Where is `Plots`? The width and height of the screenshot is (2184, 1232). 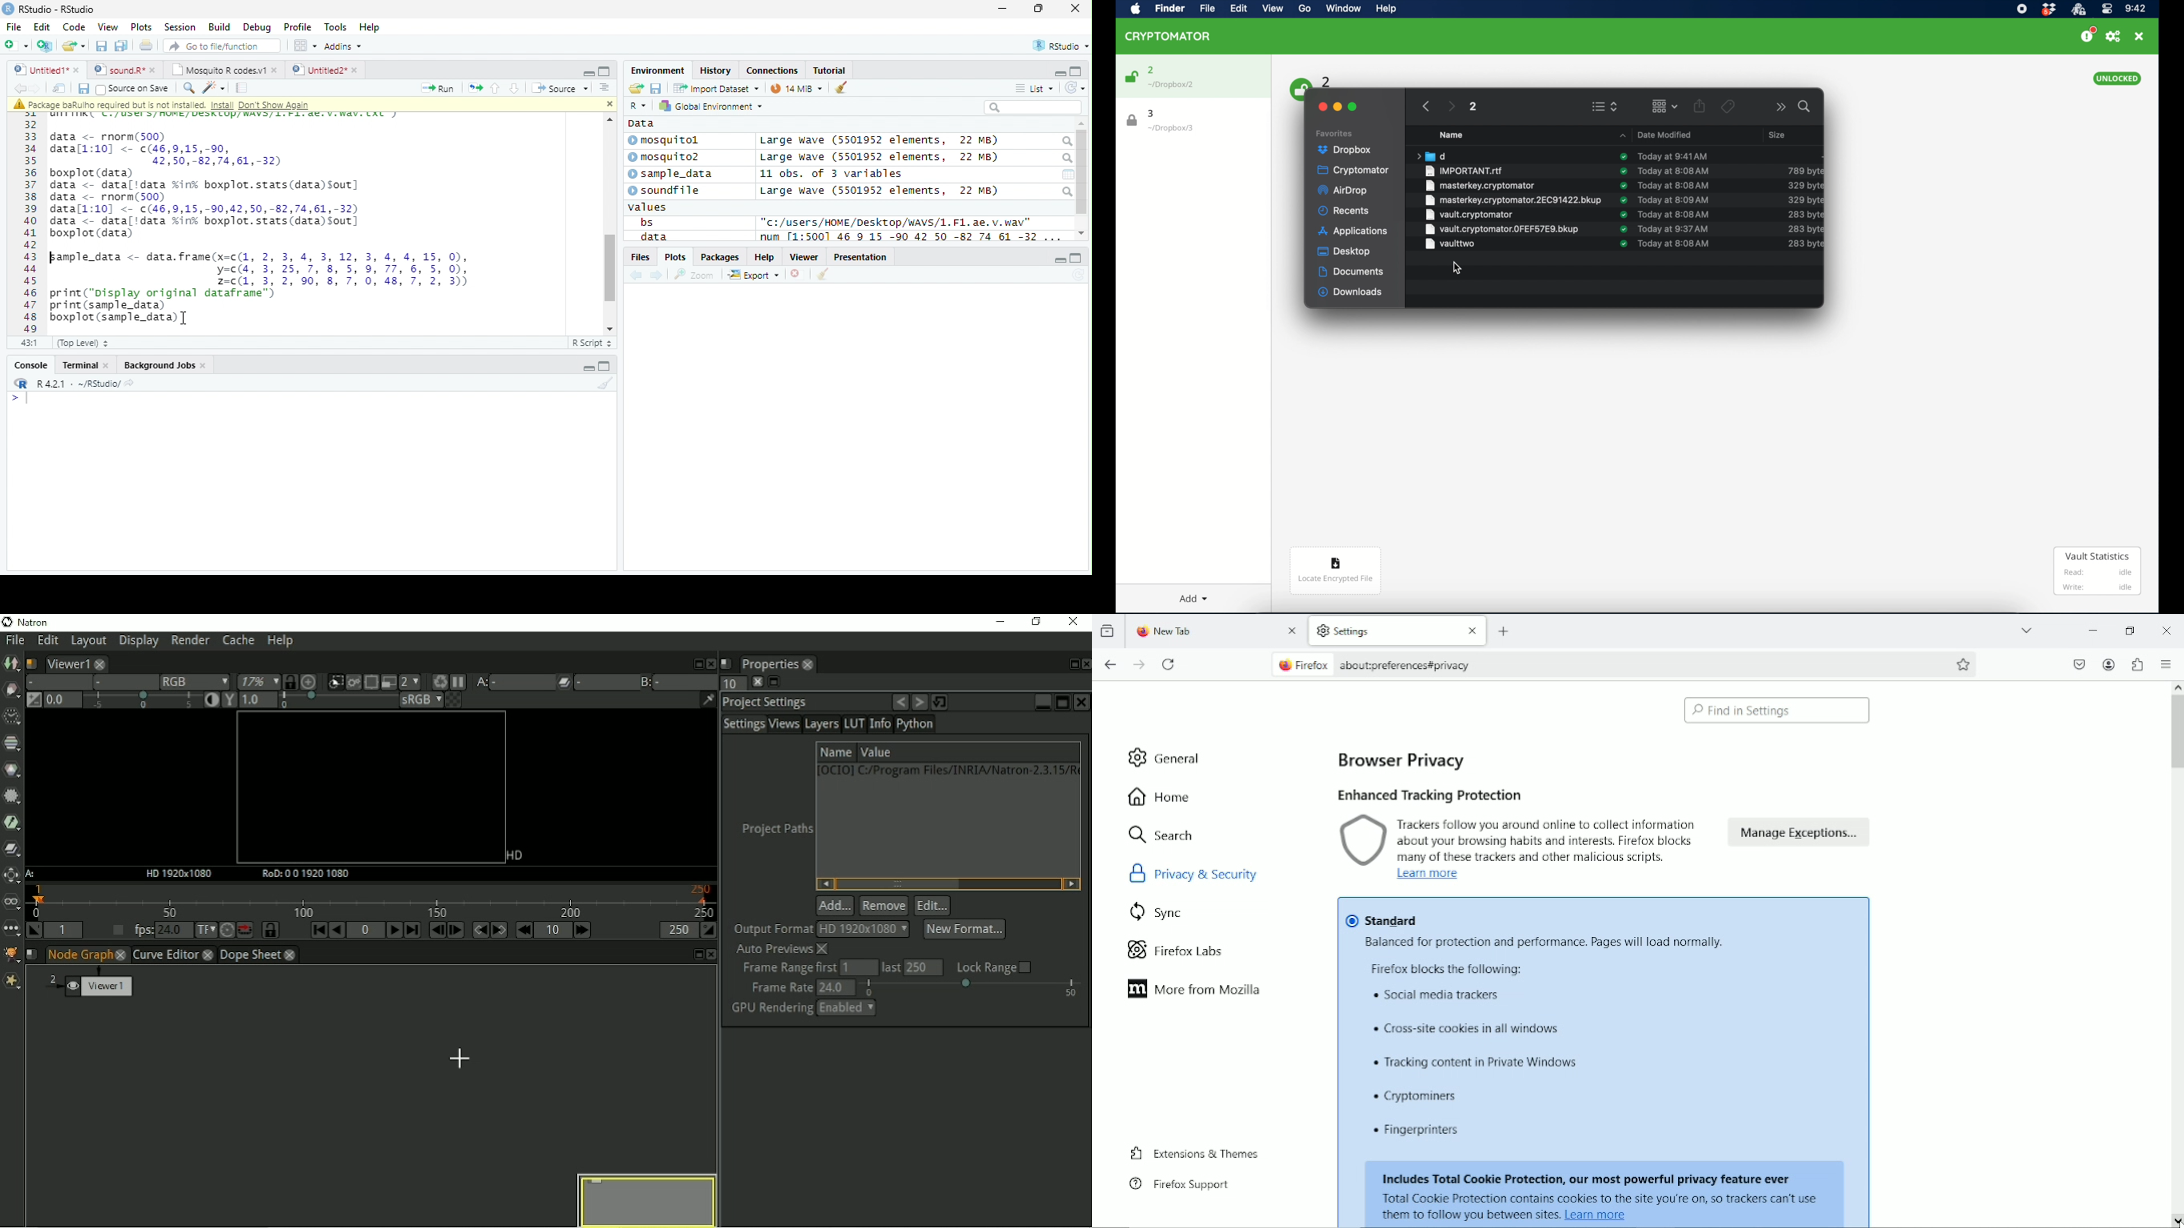
Plots is located at coordinates (142, 27).